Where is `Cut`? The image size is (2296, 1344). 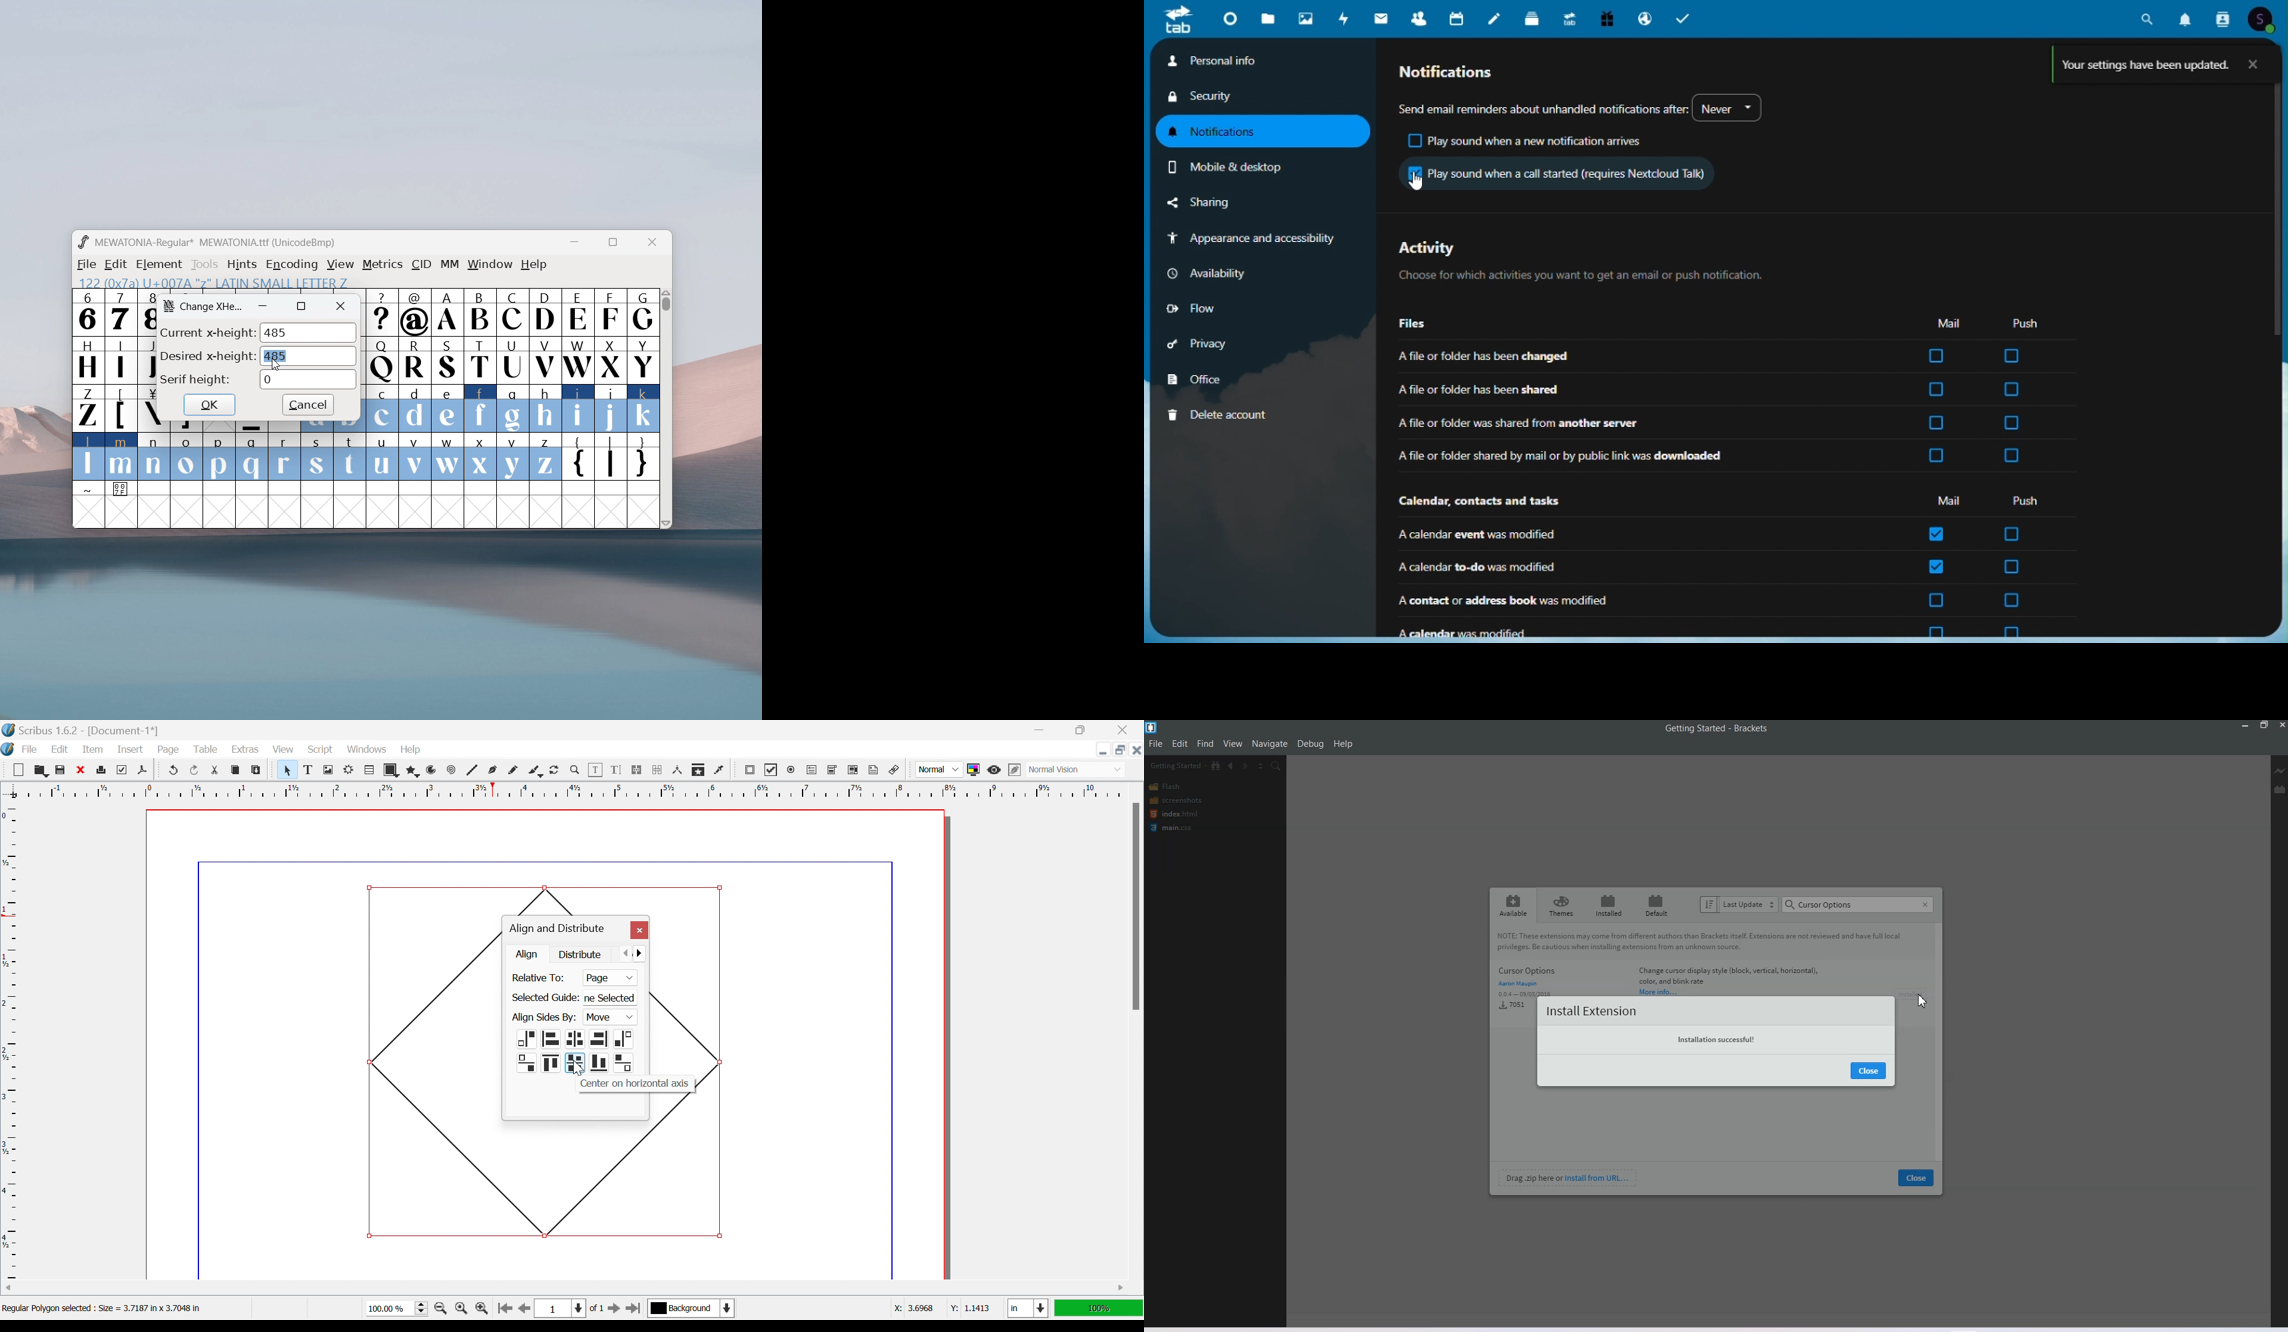 Cut is located at coordinates (218, 772).